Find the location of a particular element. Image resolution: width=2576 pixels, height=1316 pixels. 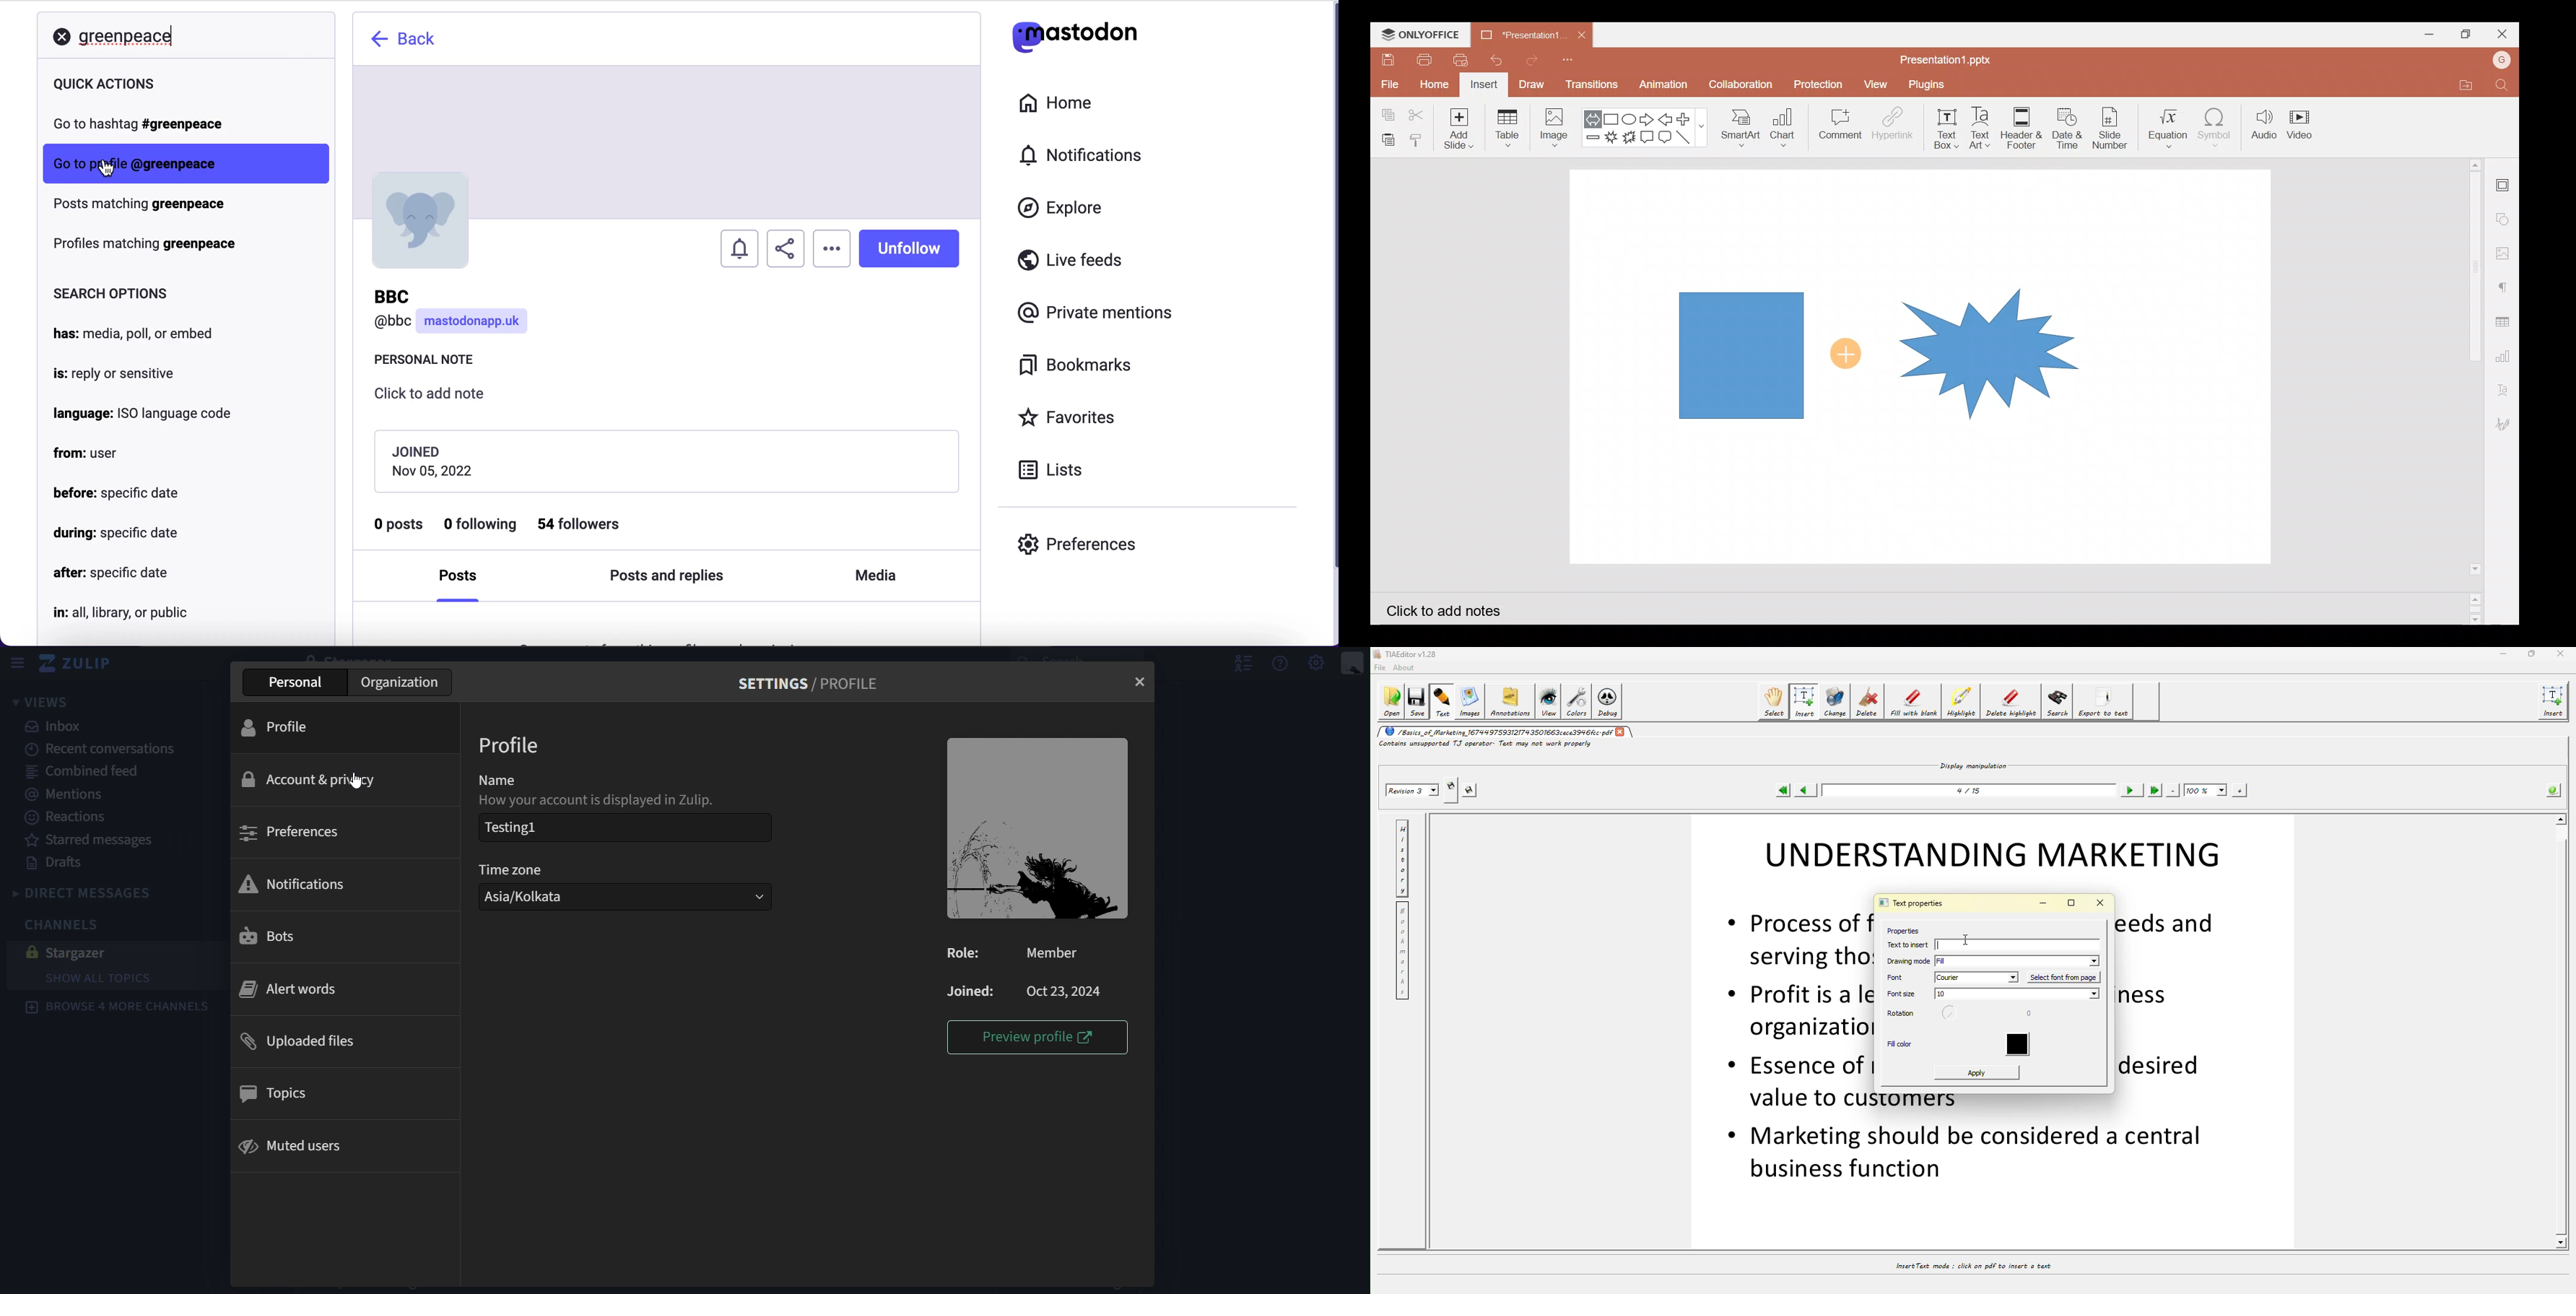

Presentation1. is located at coordinates (1519, 37).